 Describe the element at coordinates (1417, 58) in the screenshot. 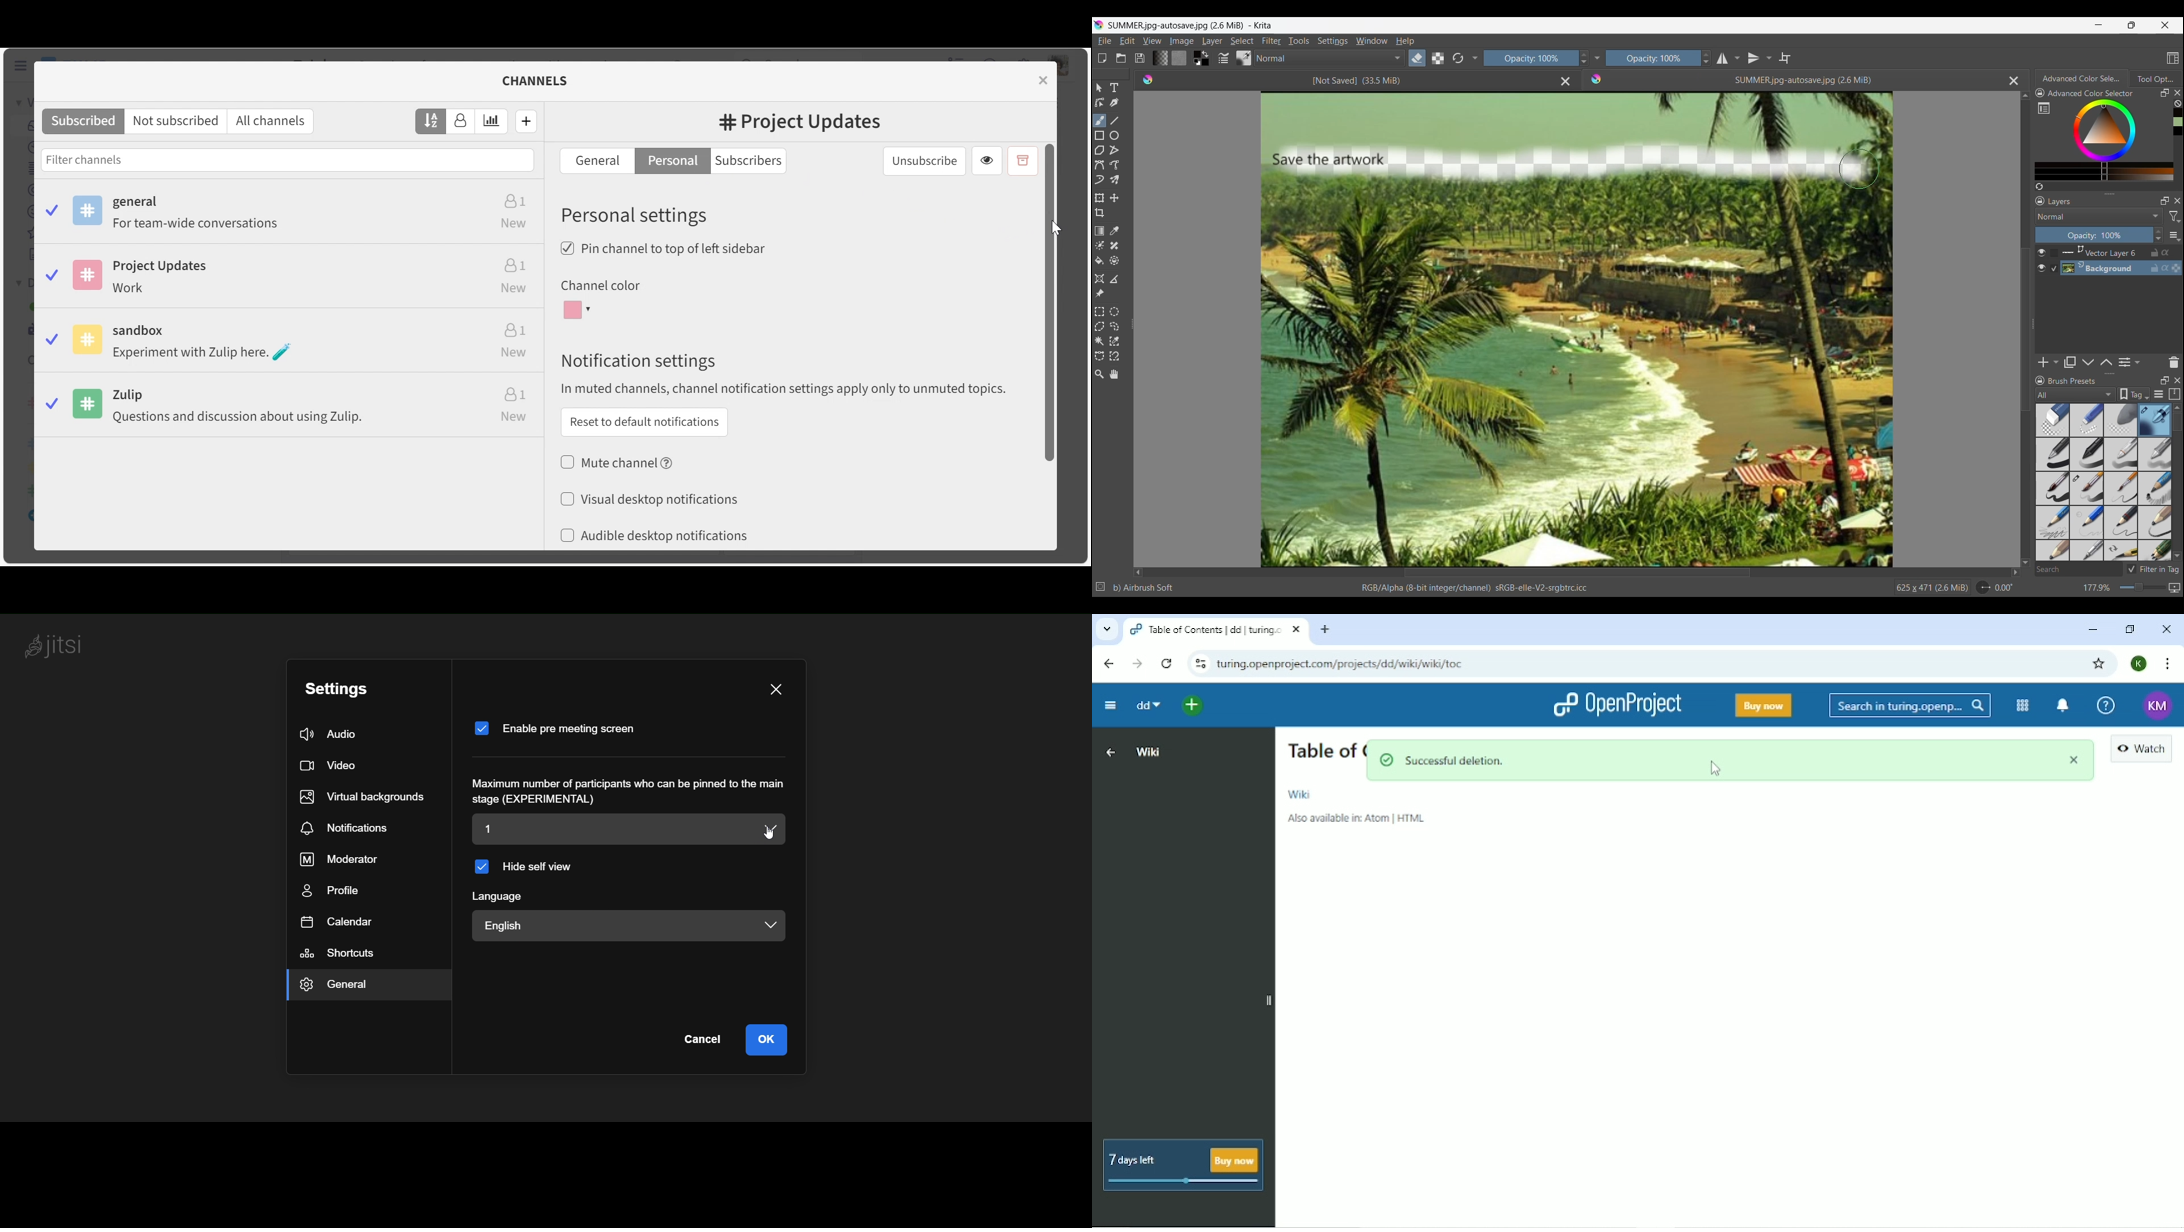

I see `Set eraser mode` at that location.